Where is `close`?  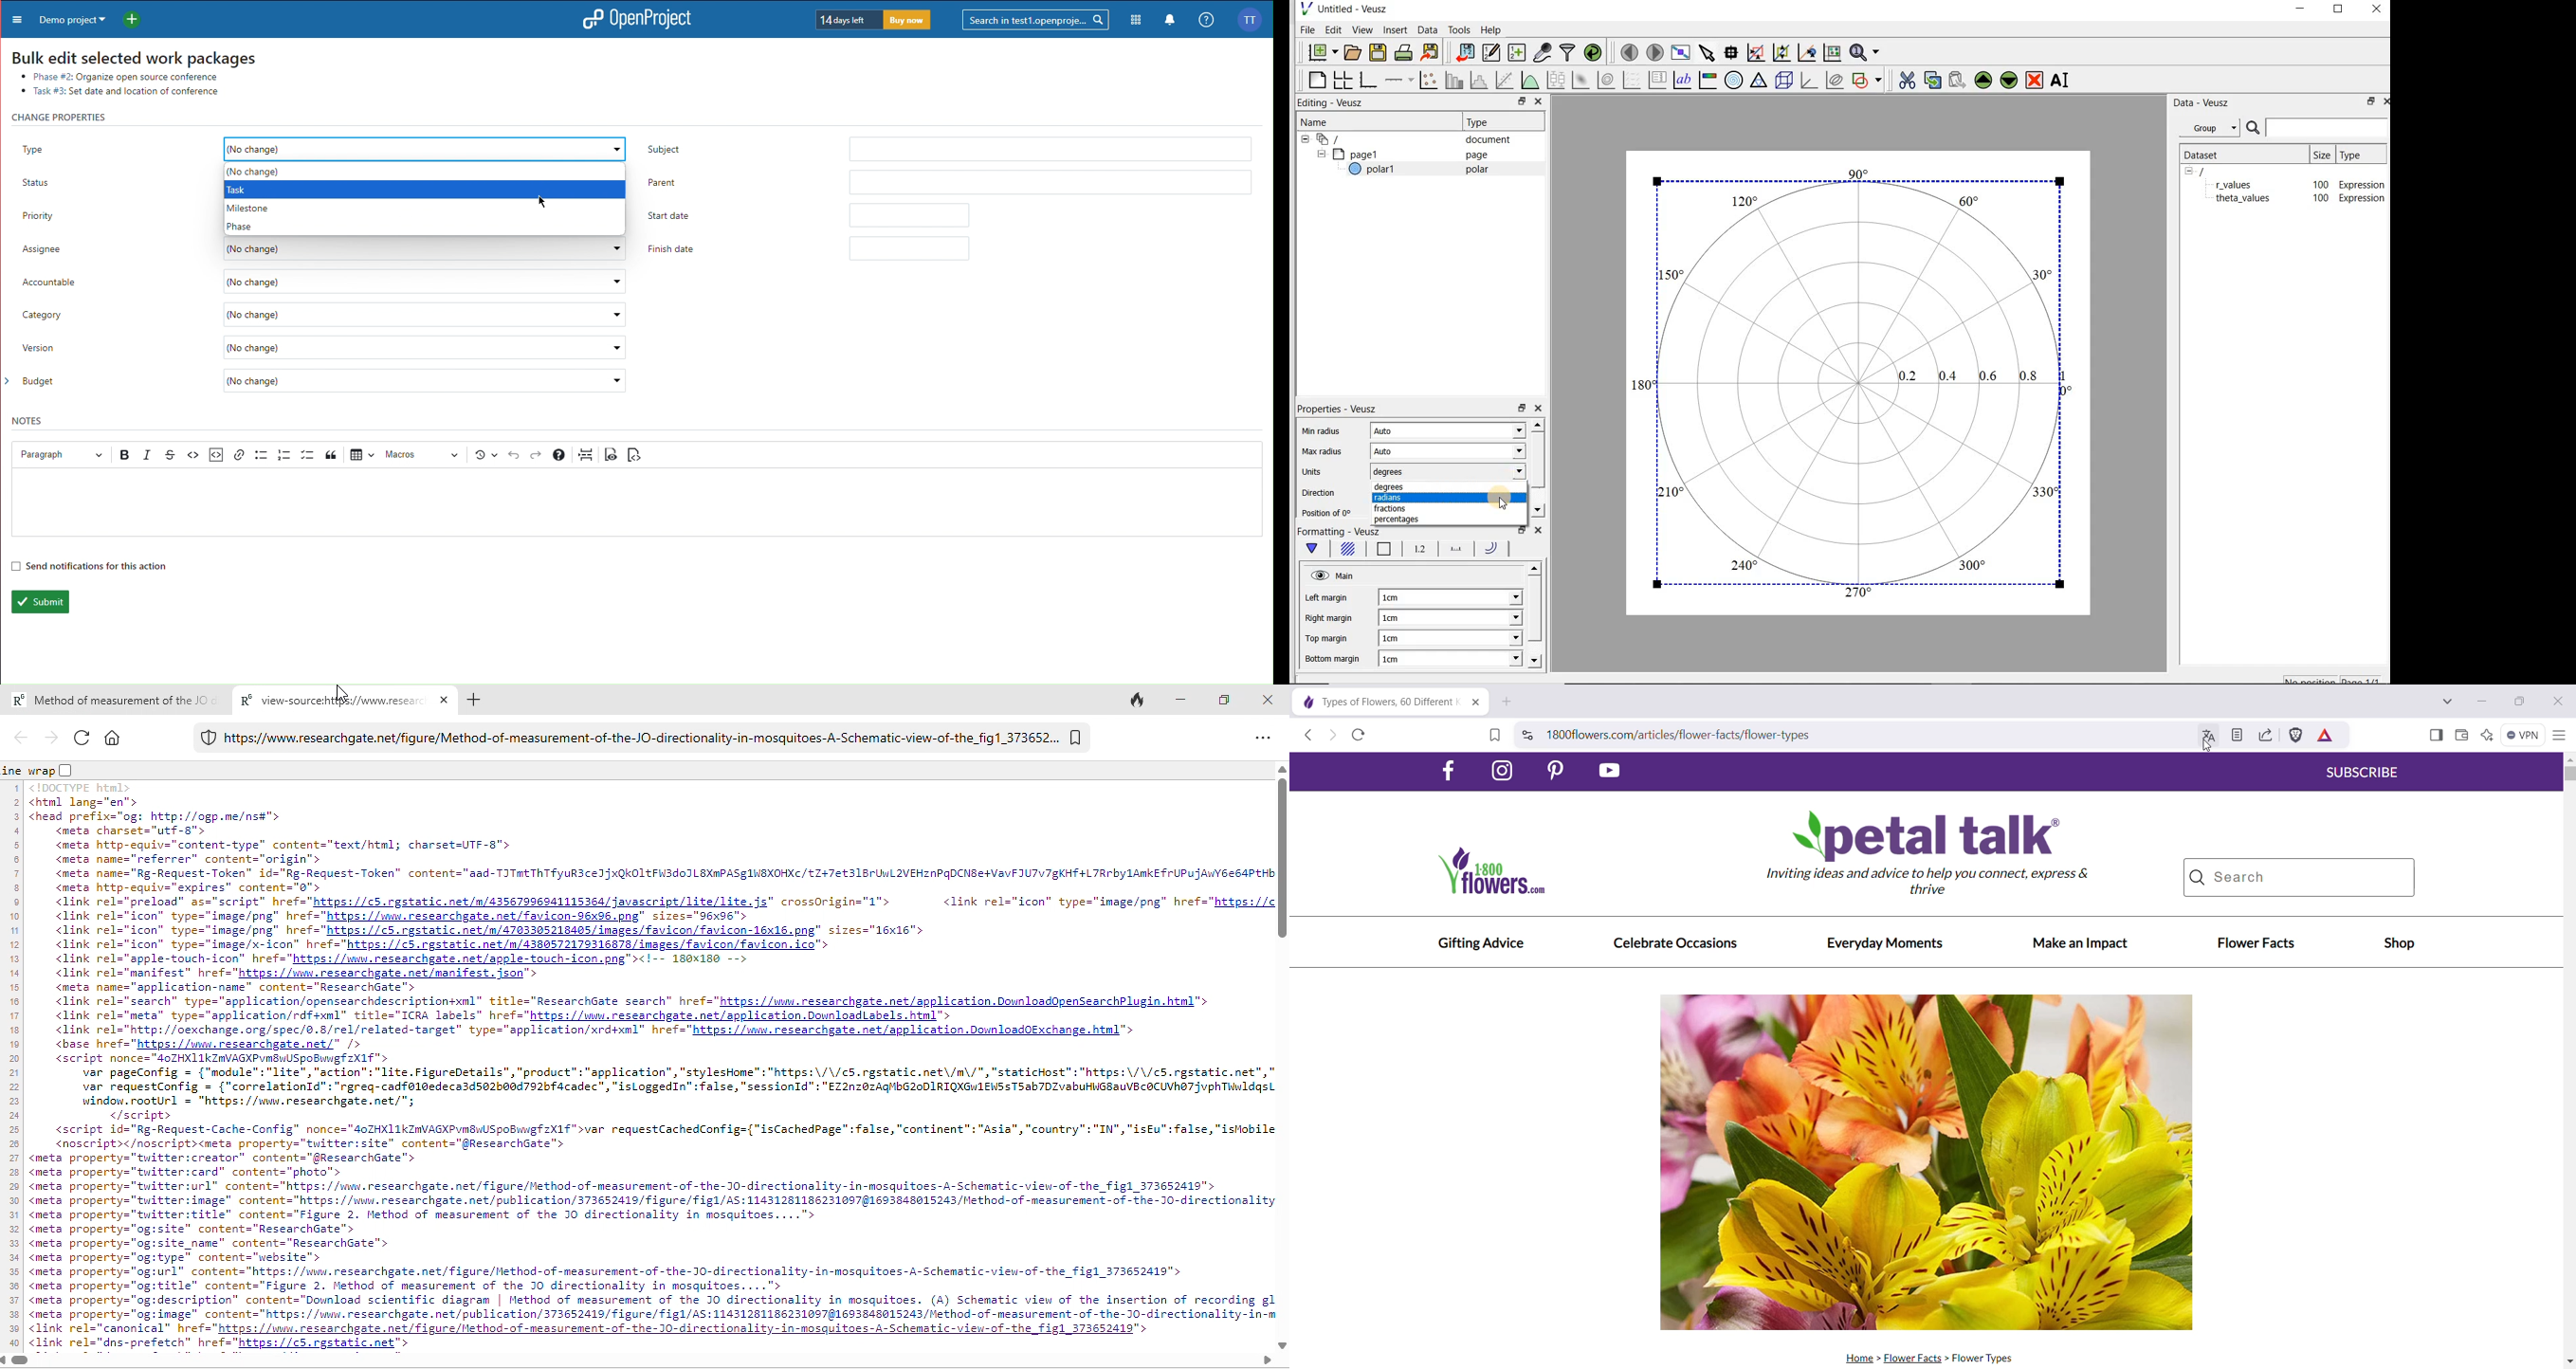 close is located at coordinates (1537, 530).